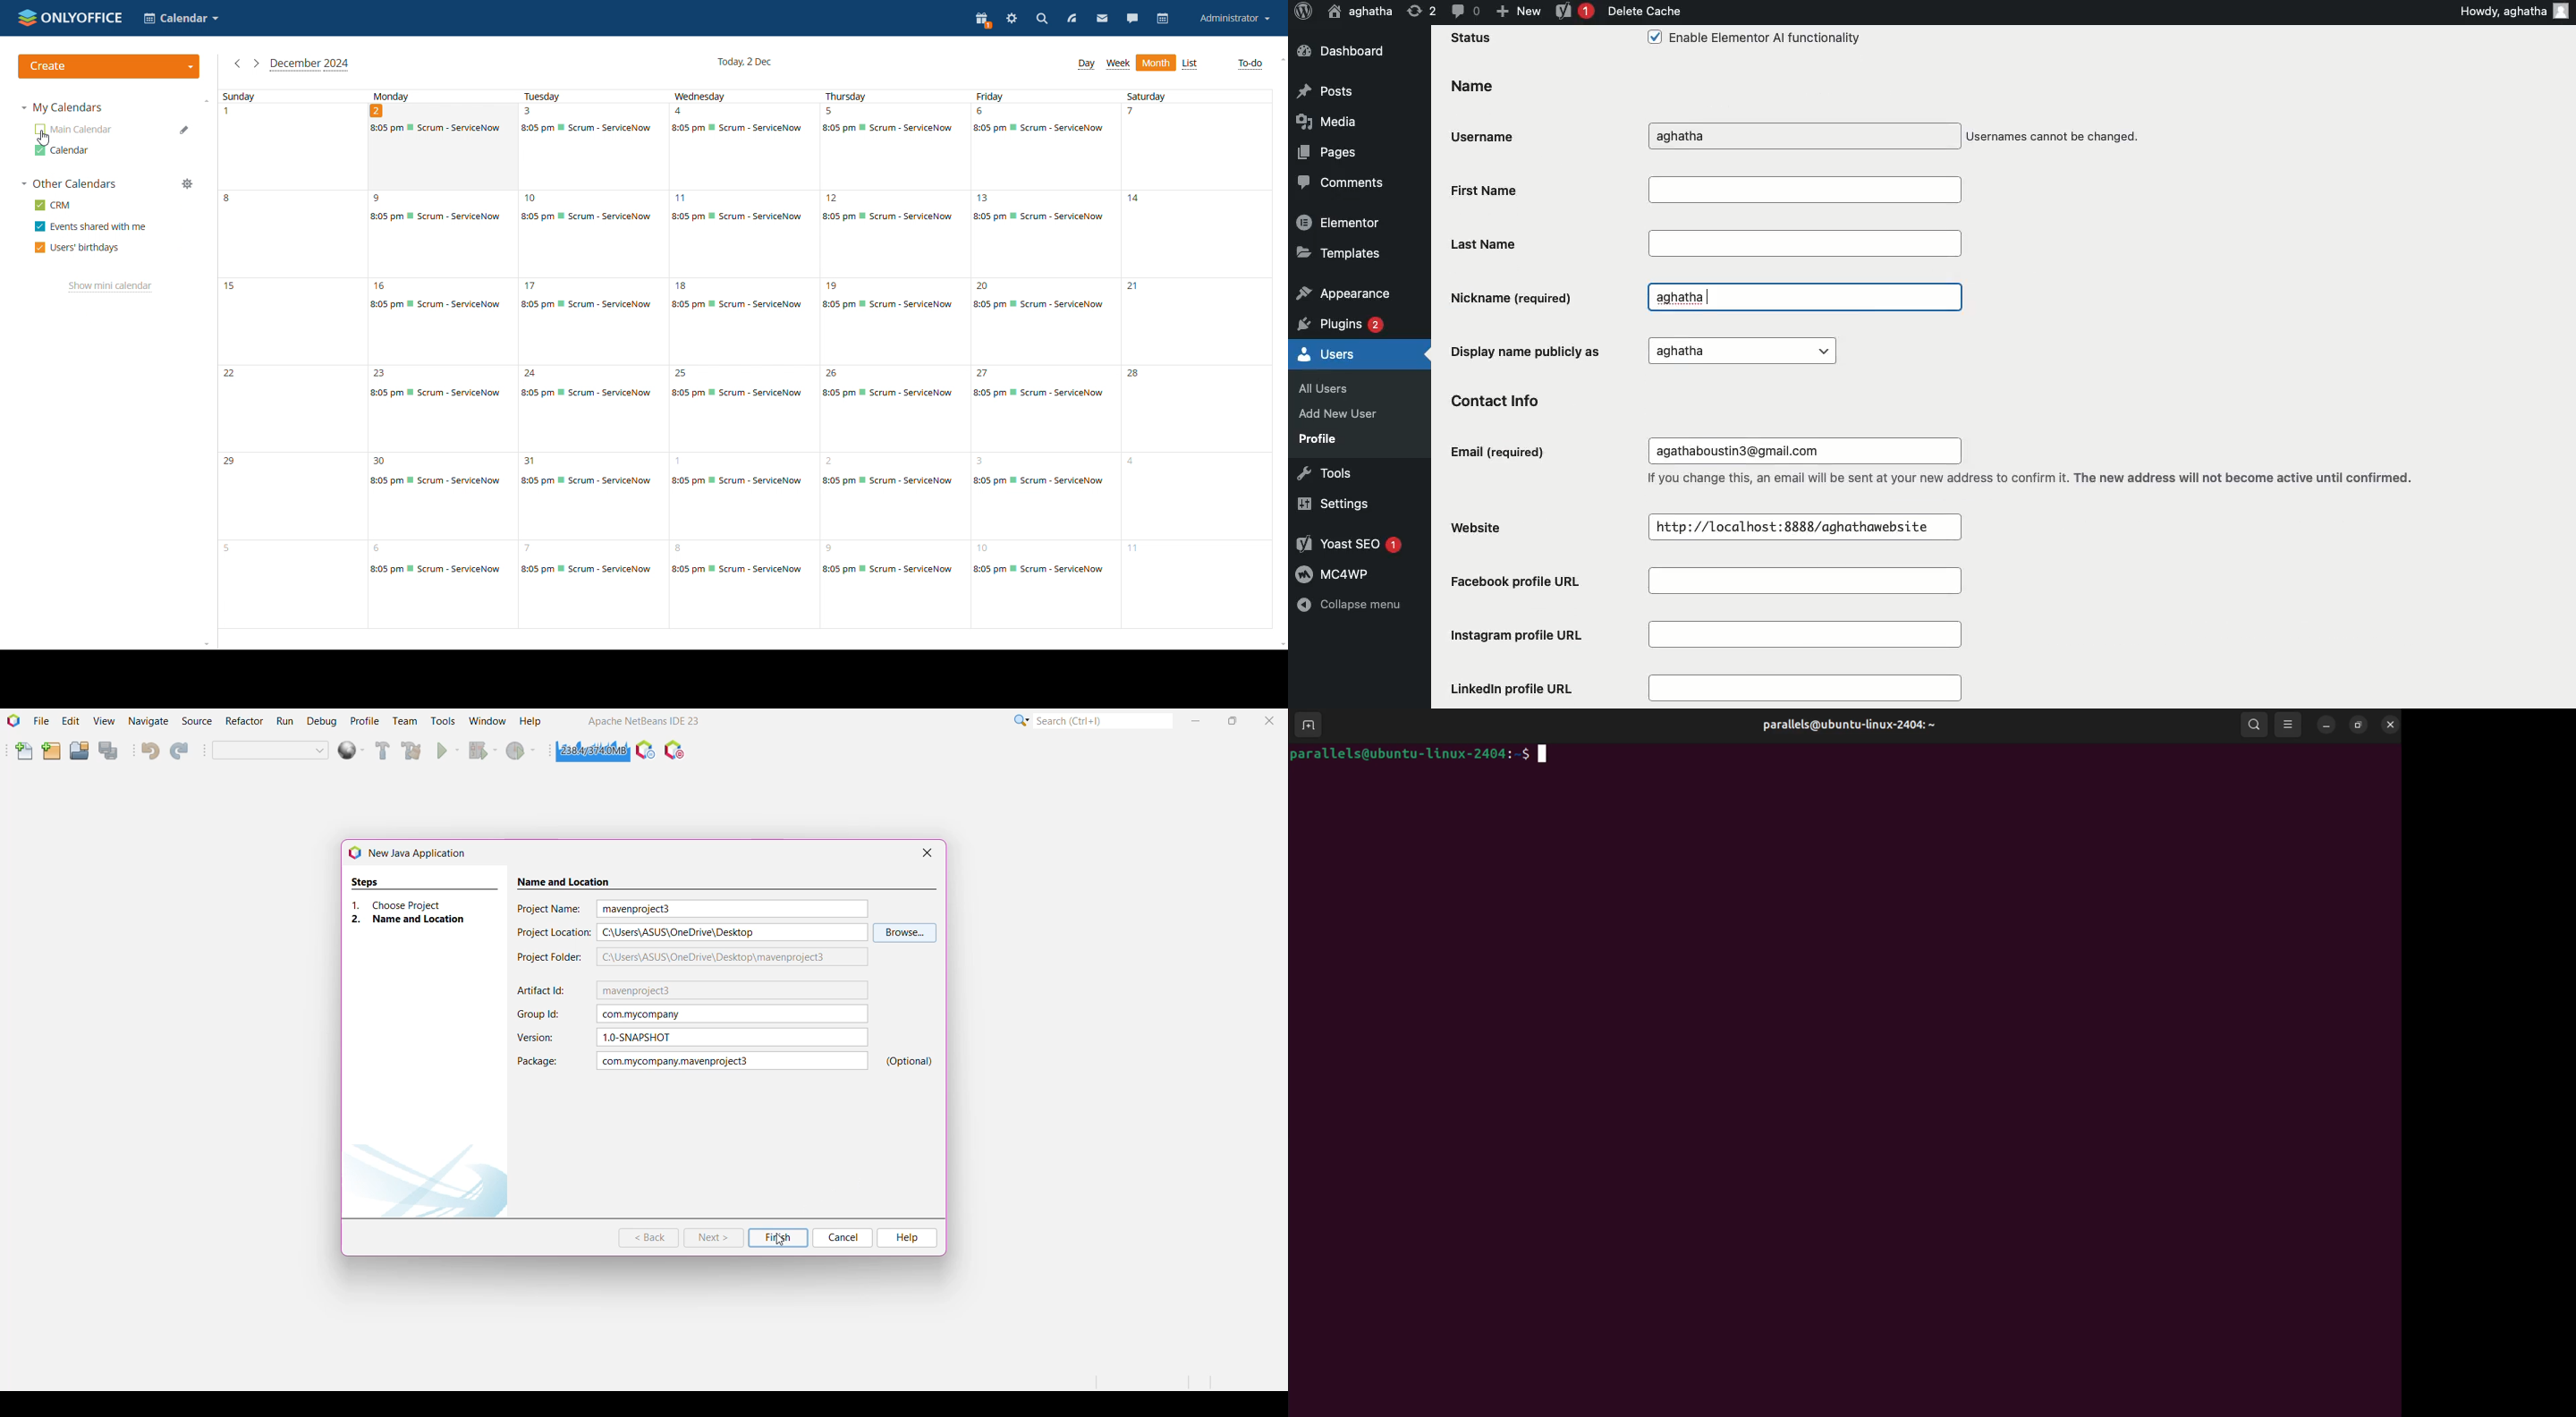 The image size is (2576, 1428). I want to click on Username, so click(1488, 133).